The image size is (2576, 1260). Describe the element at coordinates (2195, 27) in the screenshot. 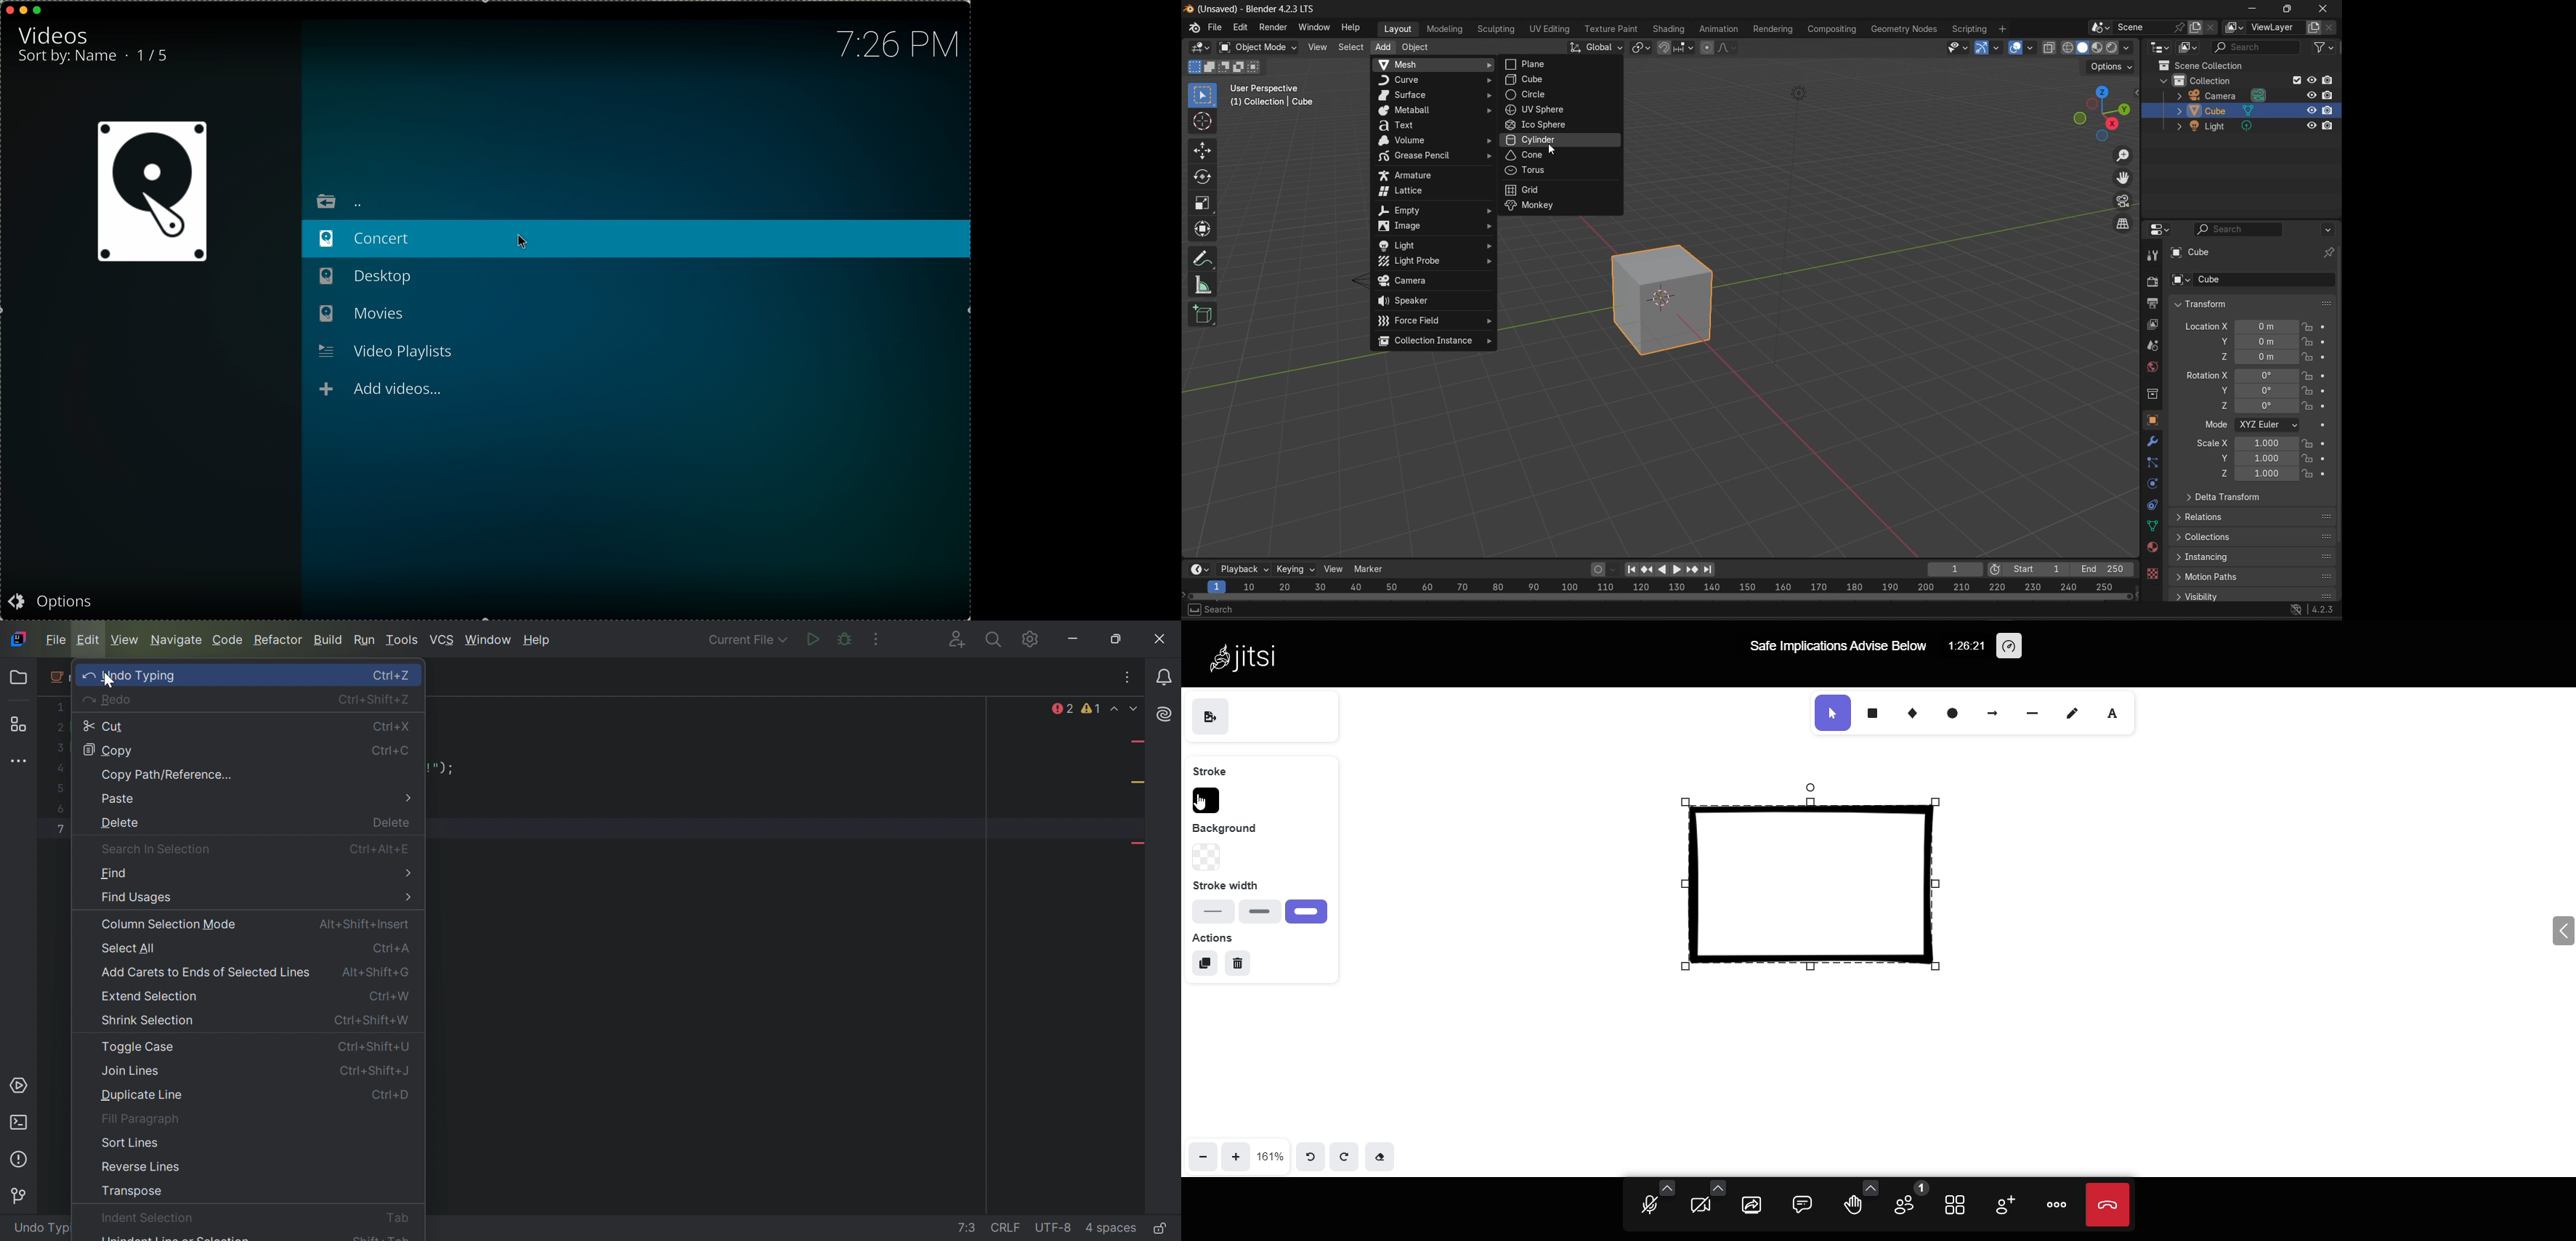

I see `new scene` at that location.